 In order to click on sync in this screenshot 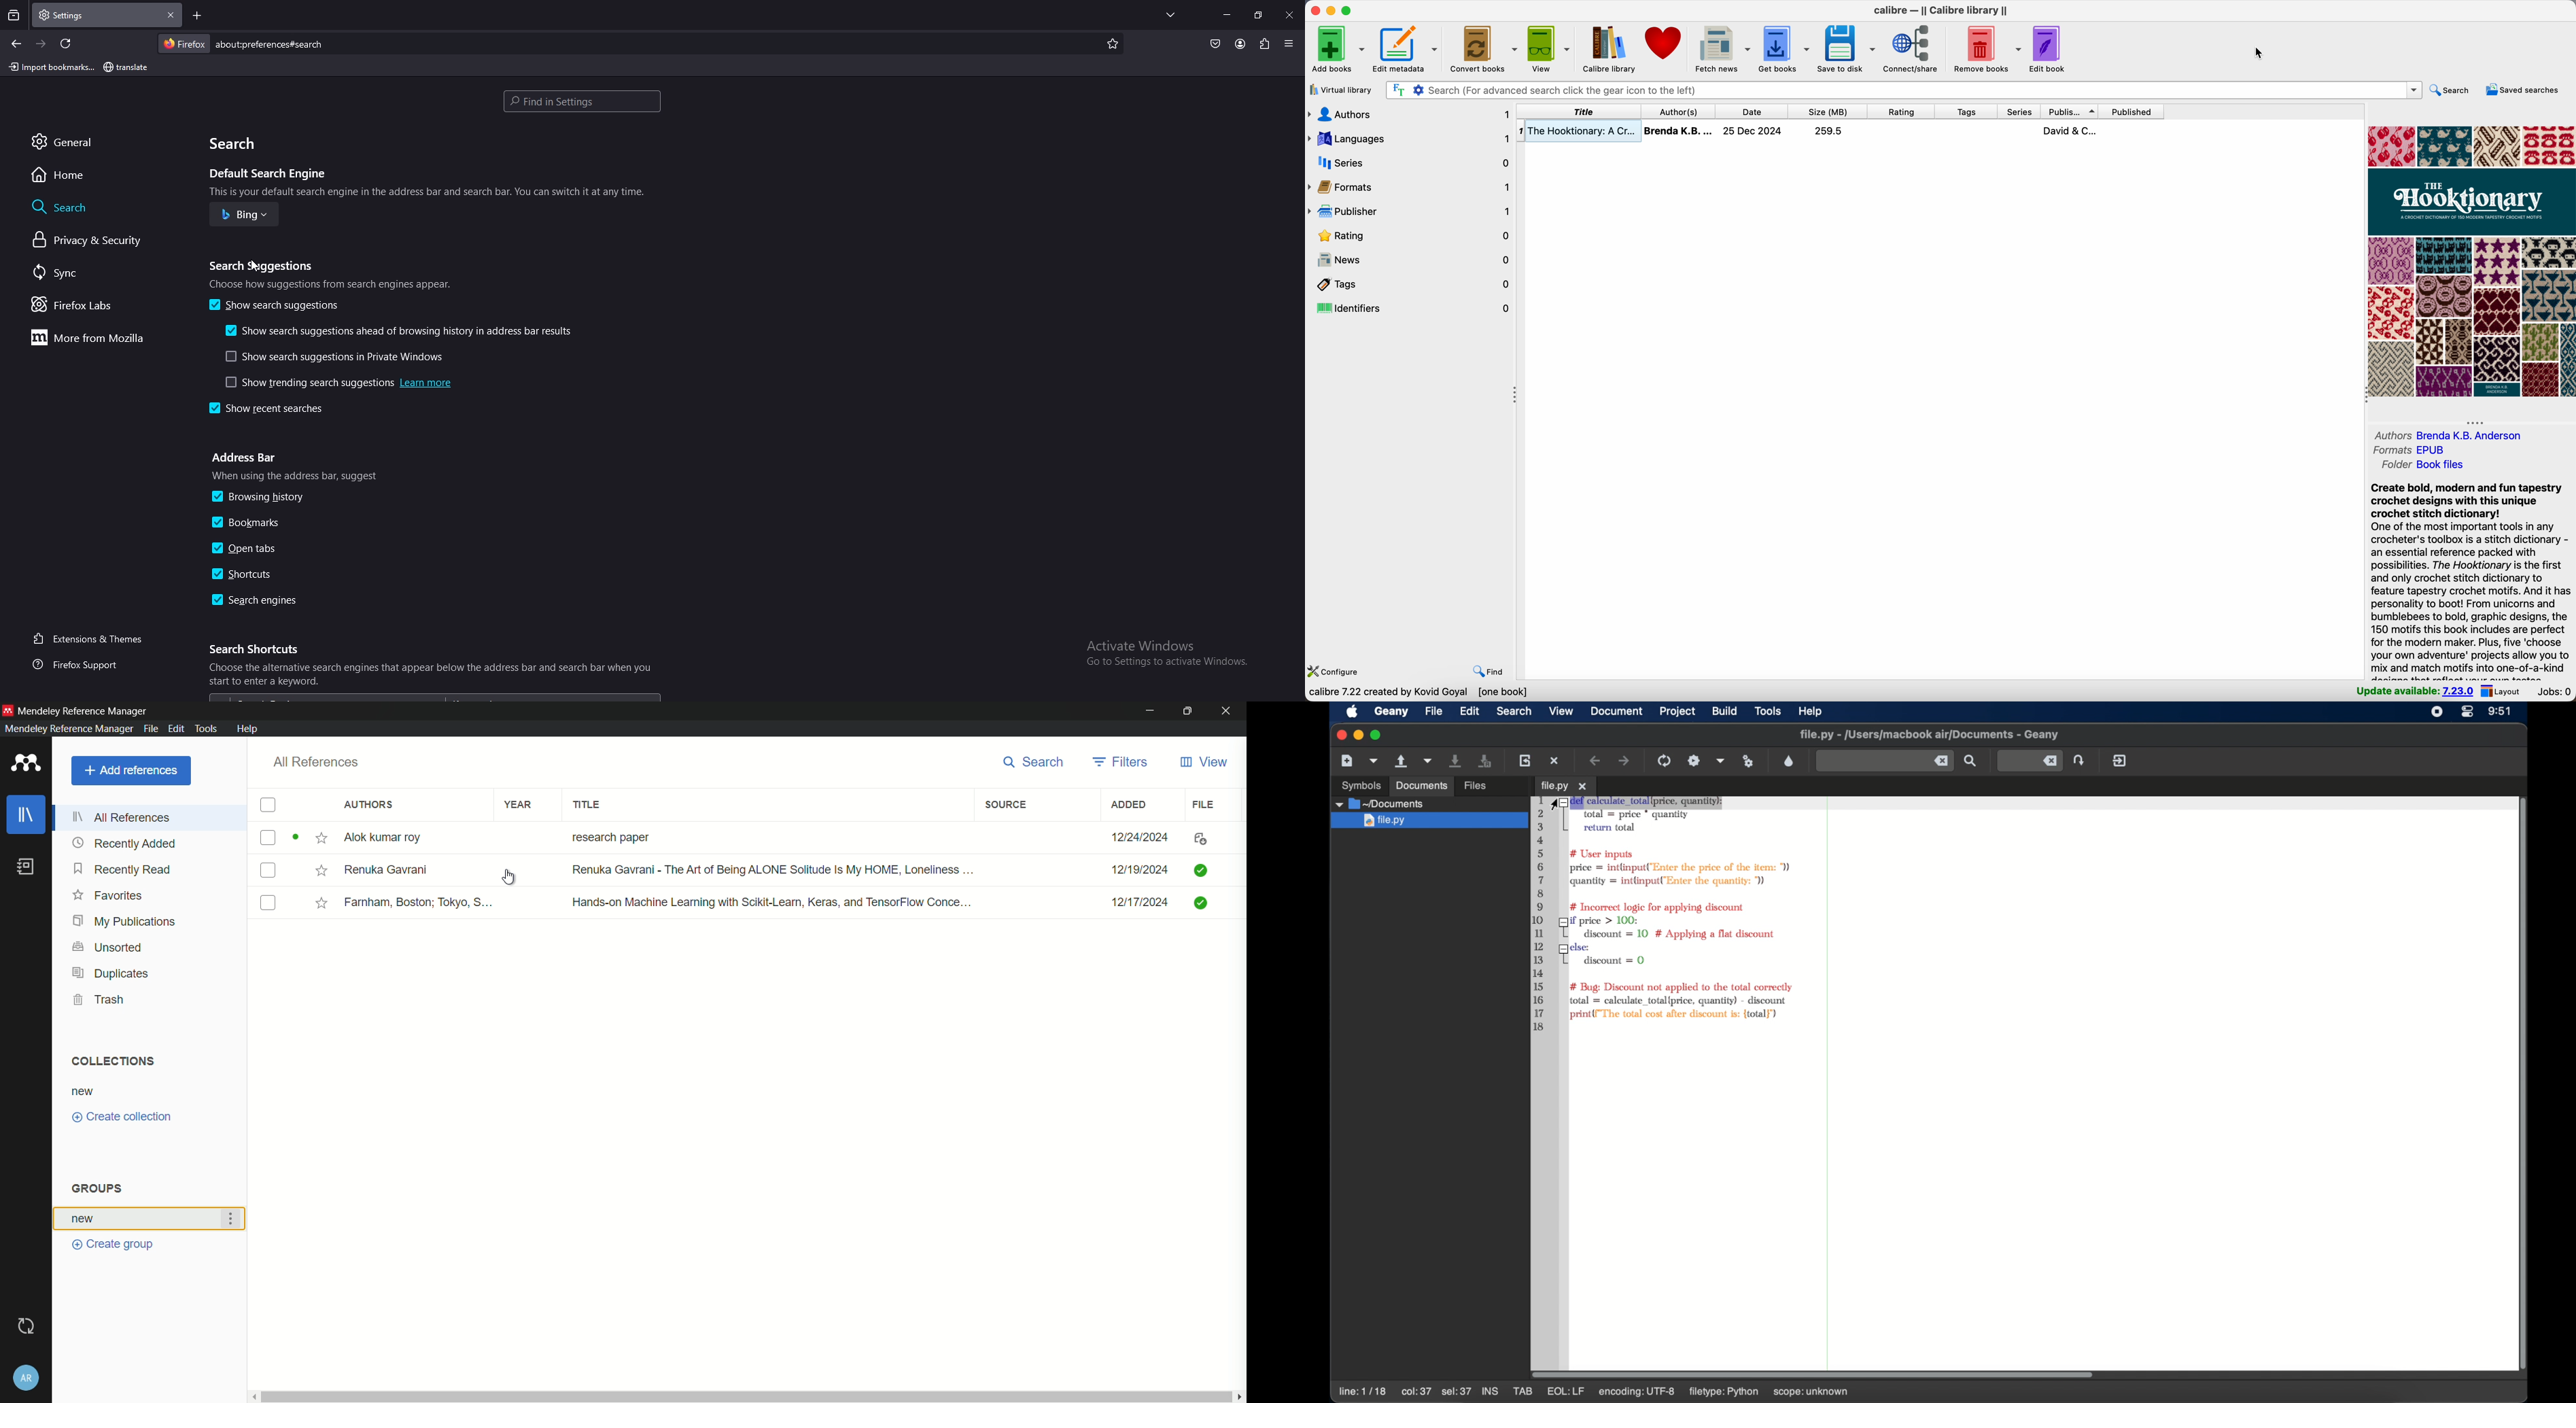, I will do `click(94, 274)`.